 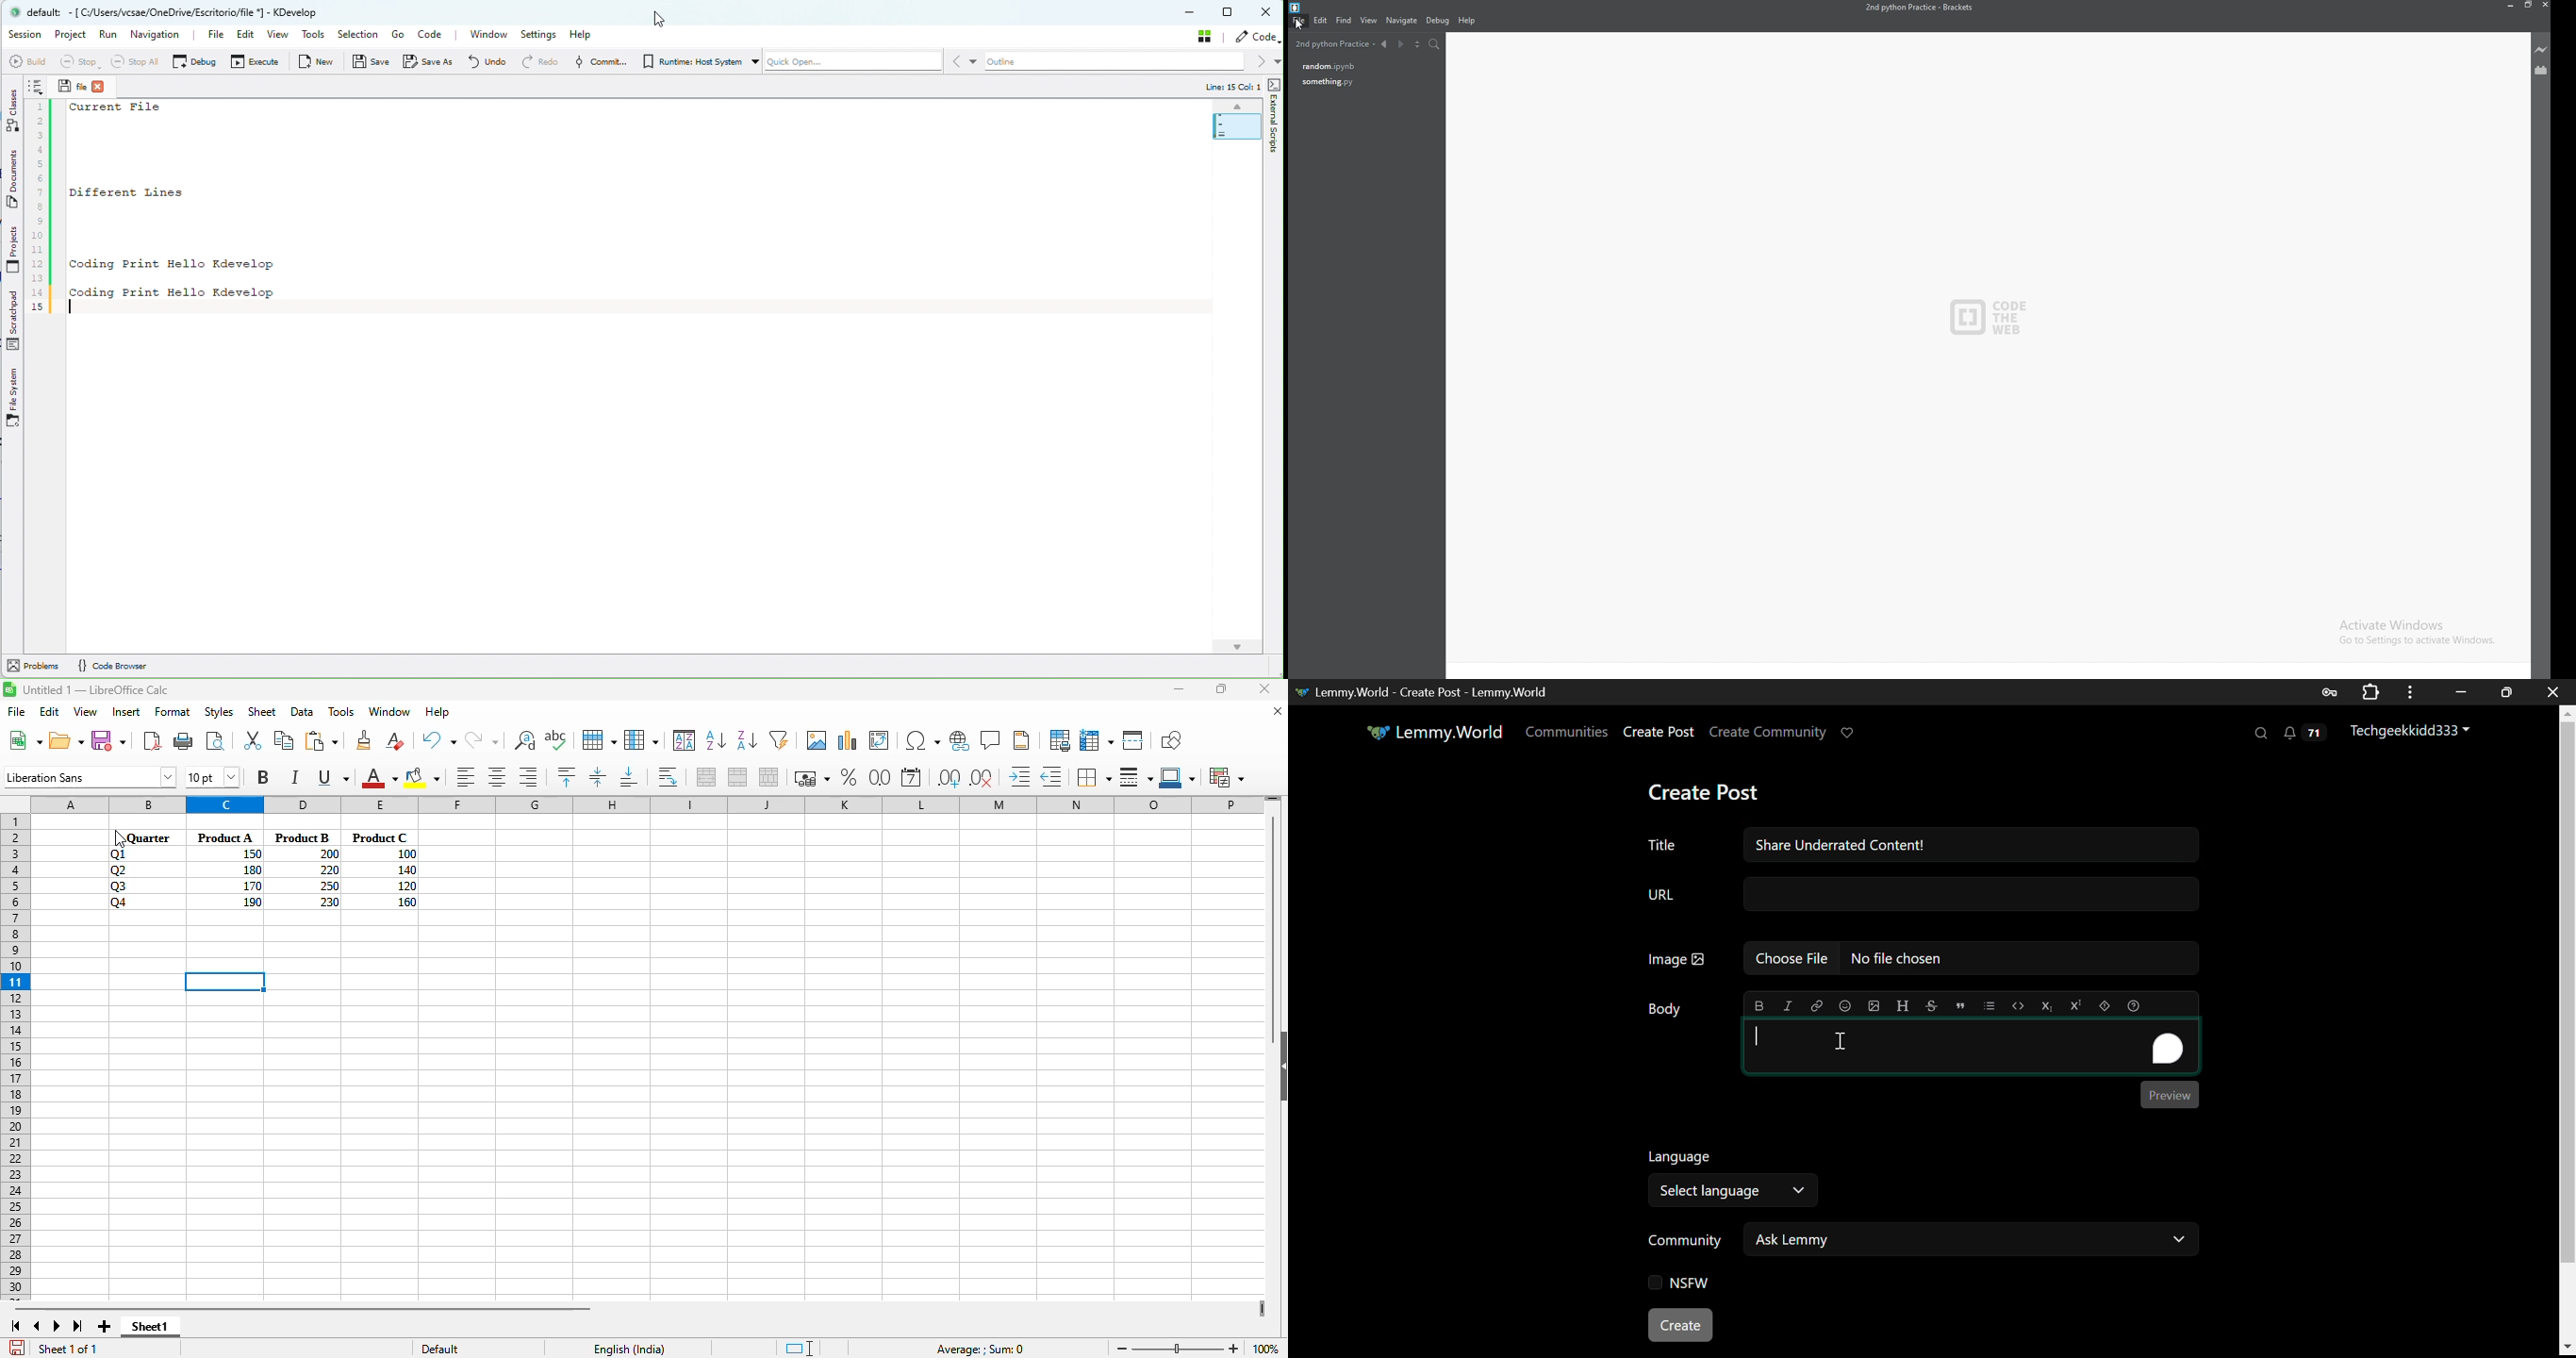 I want to click on 140, so click(x=406, y=870).